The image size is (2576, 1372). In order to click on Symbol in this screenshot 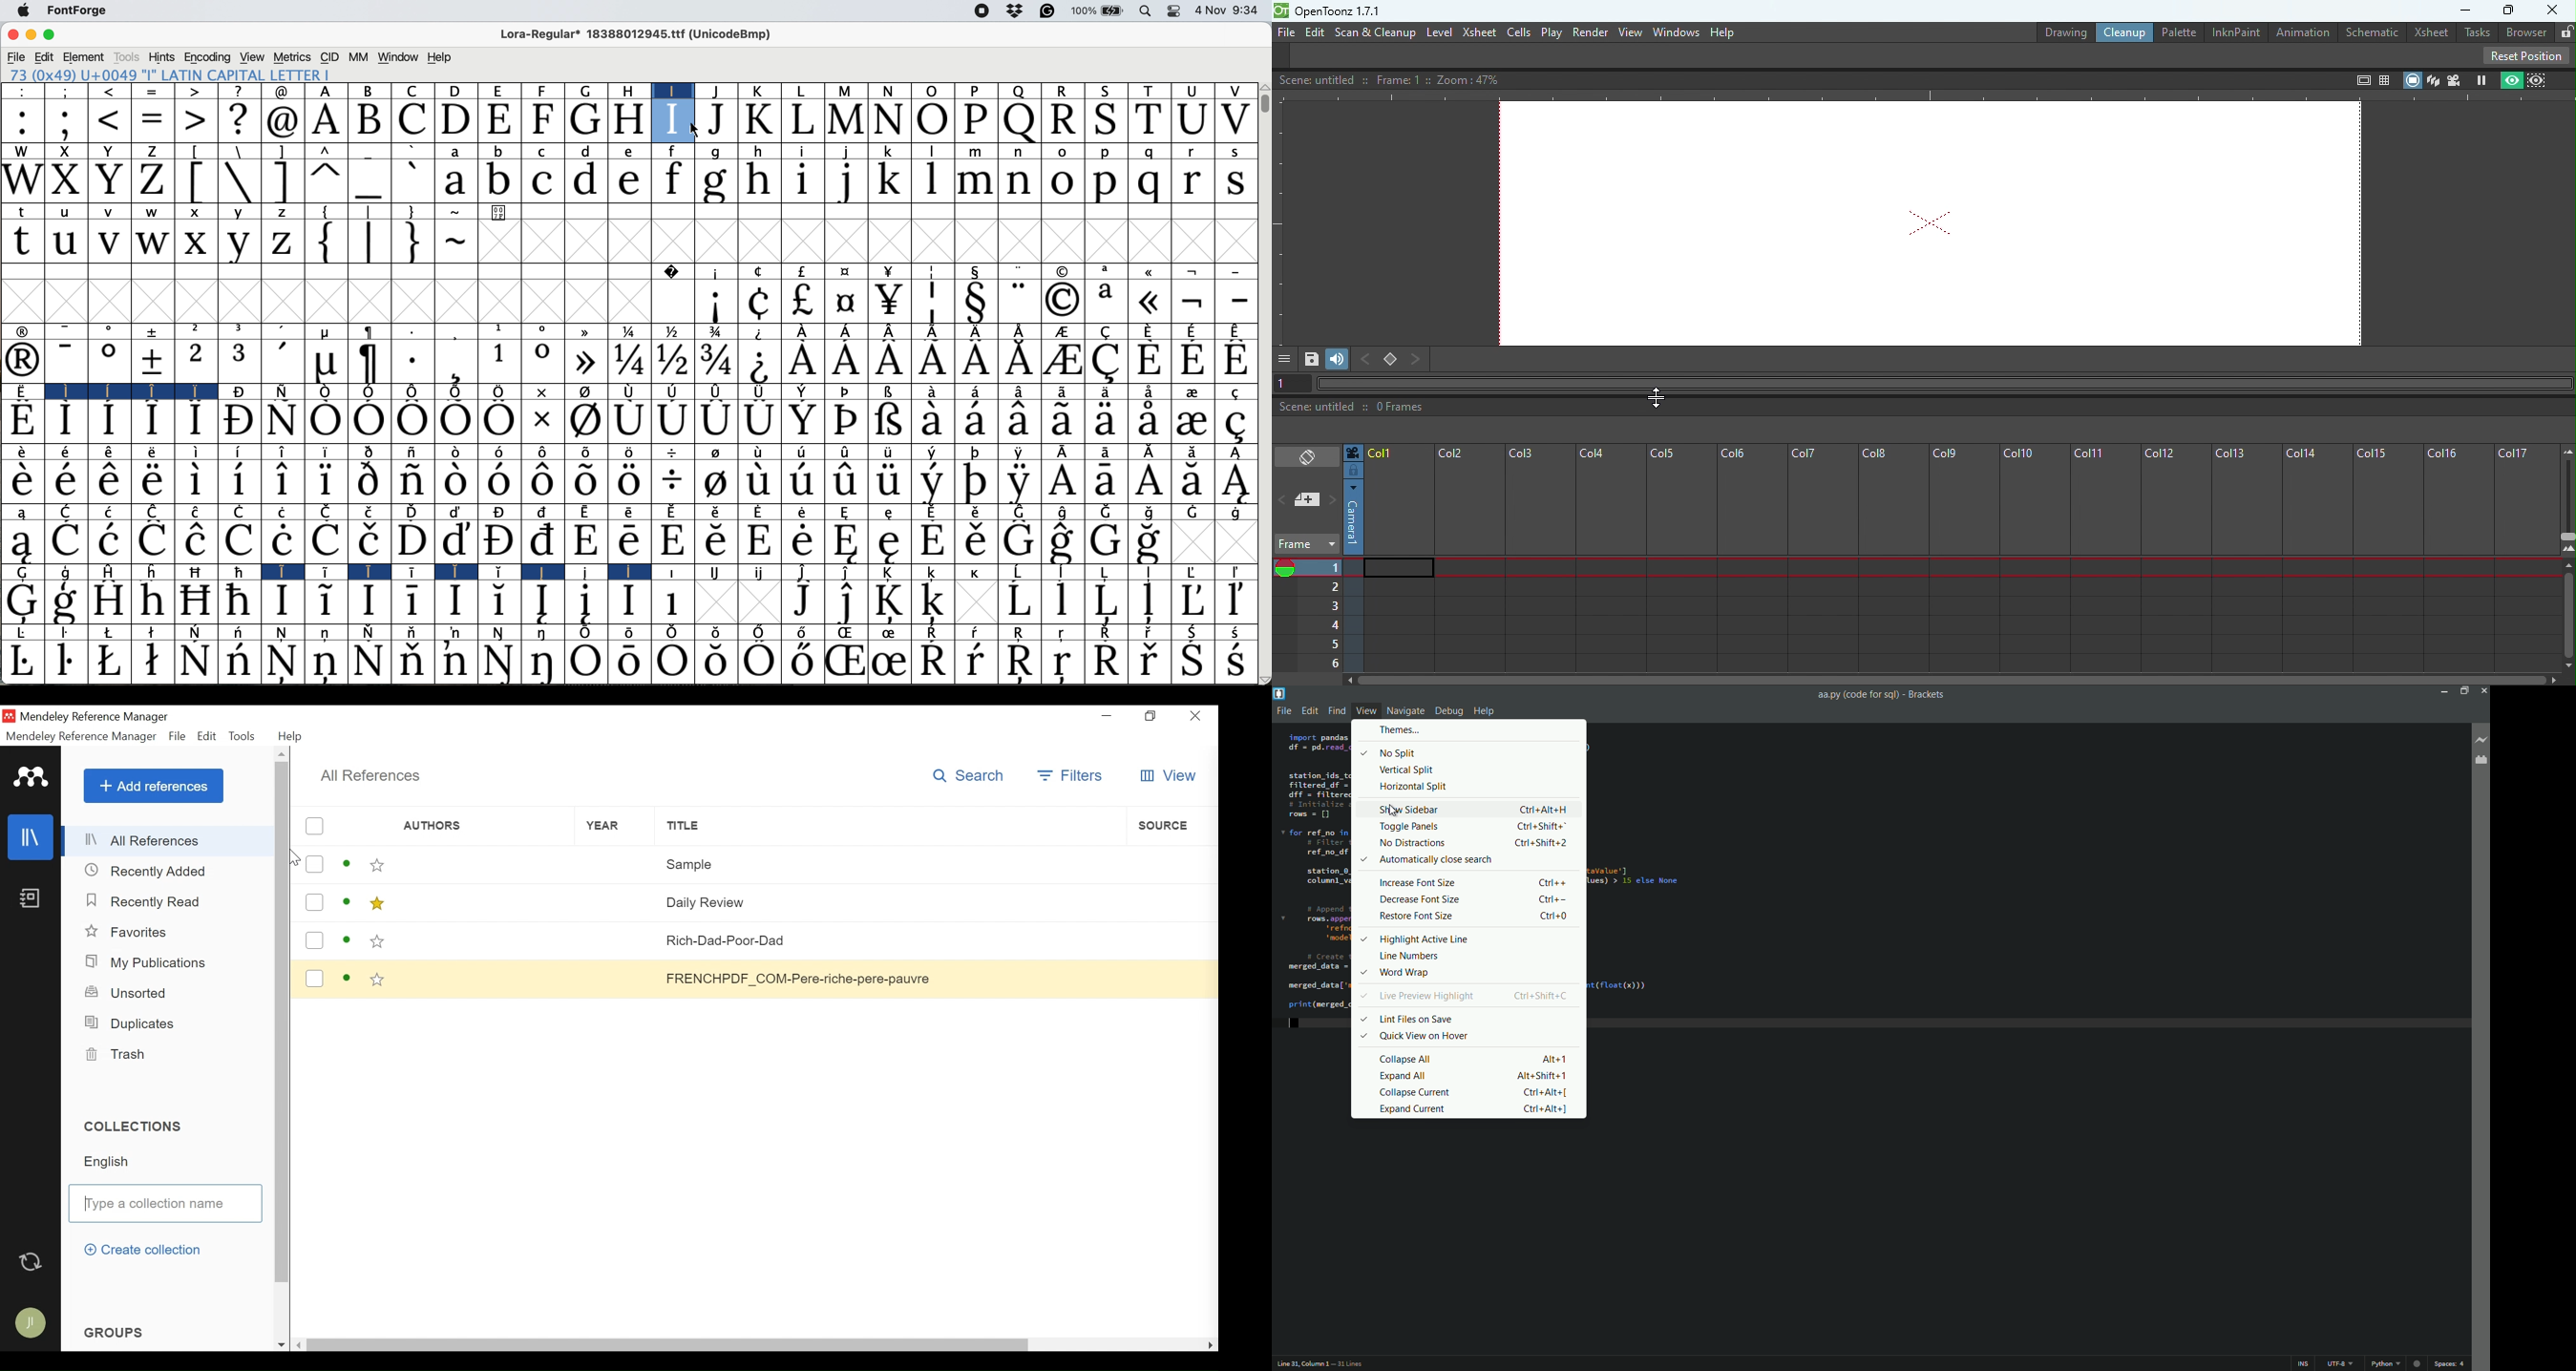, I will do `click(502, 572)`.